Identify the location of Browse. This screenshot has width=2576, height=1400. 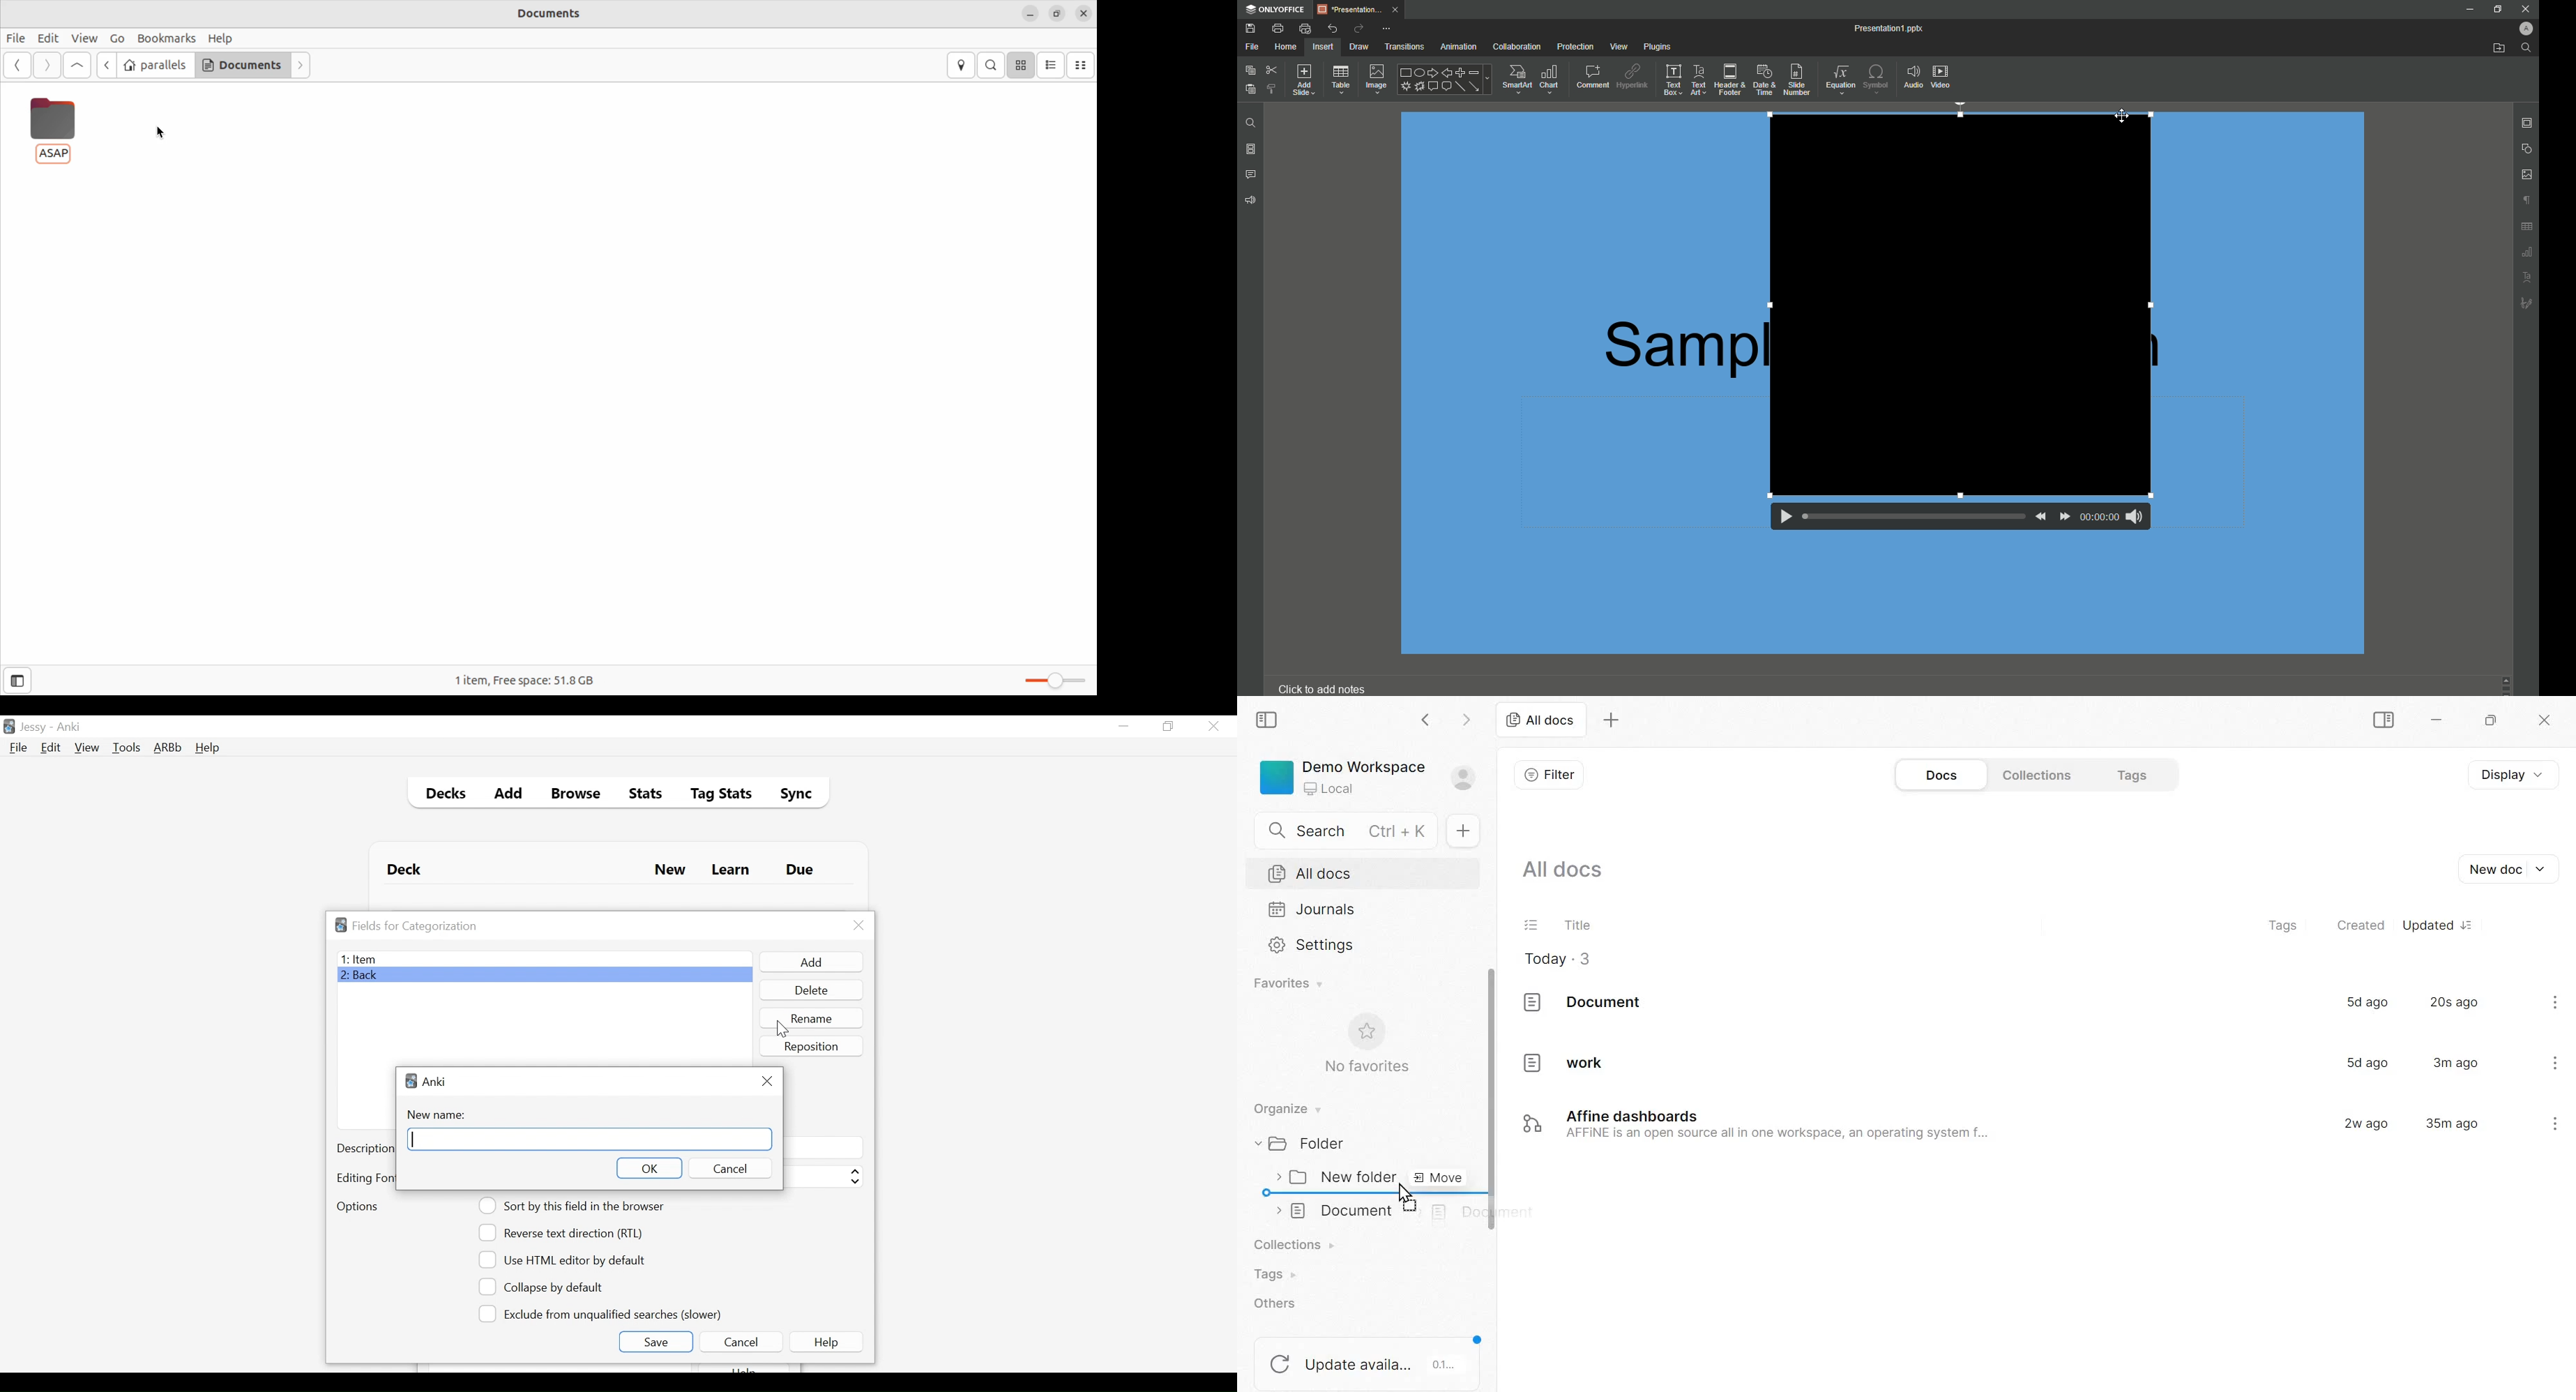
(578, 795).